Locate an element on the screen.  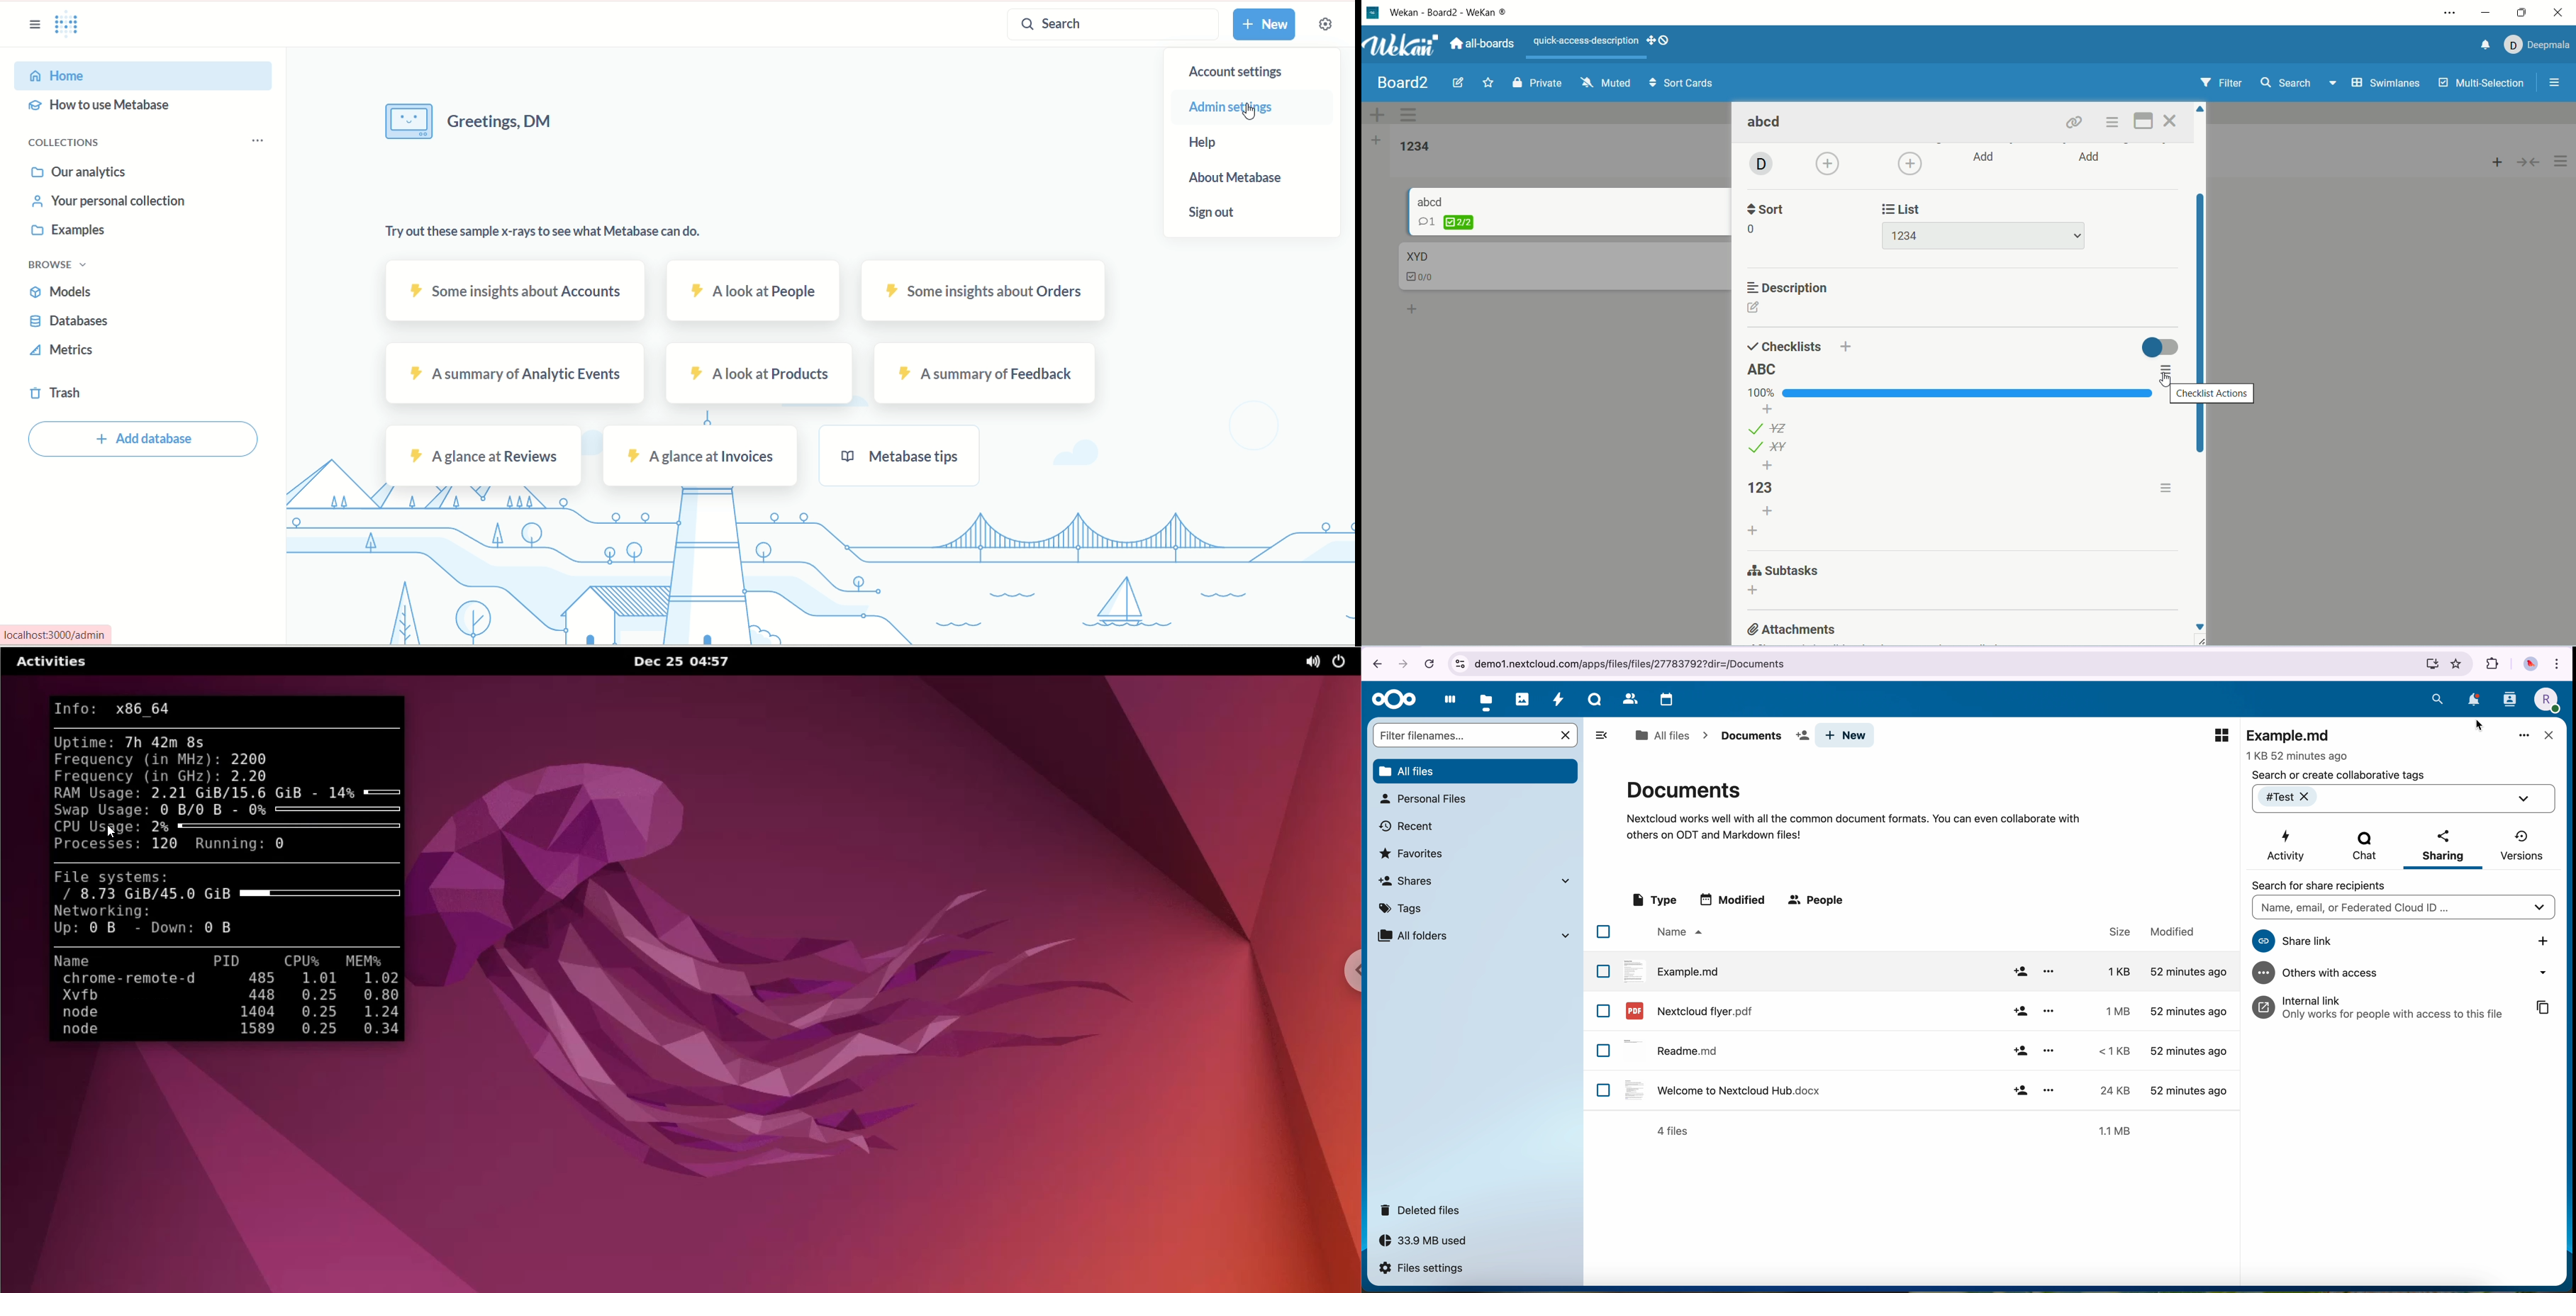
Some insights about accounts is located at coordinates (514, 291).